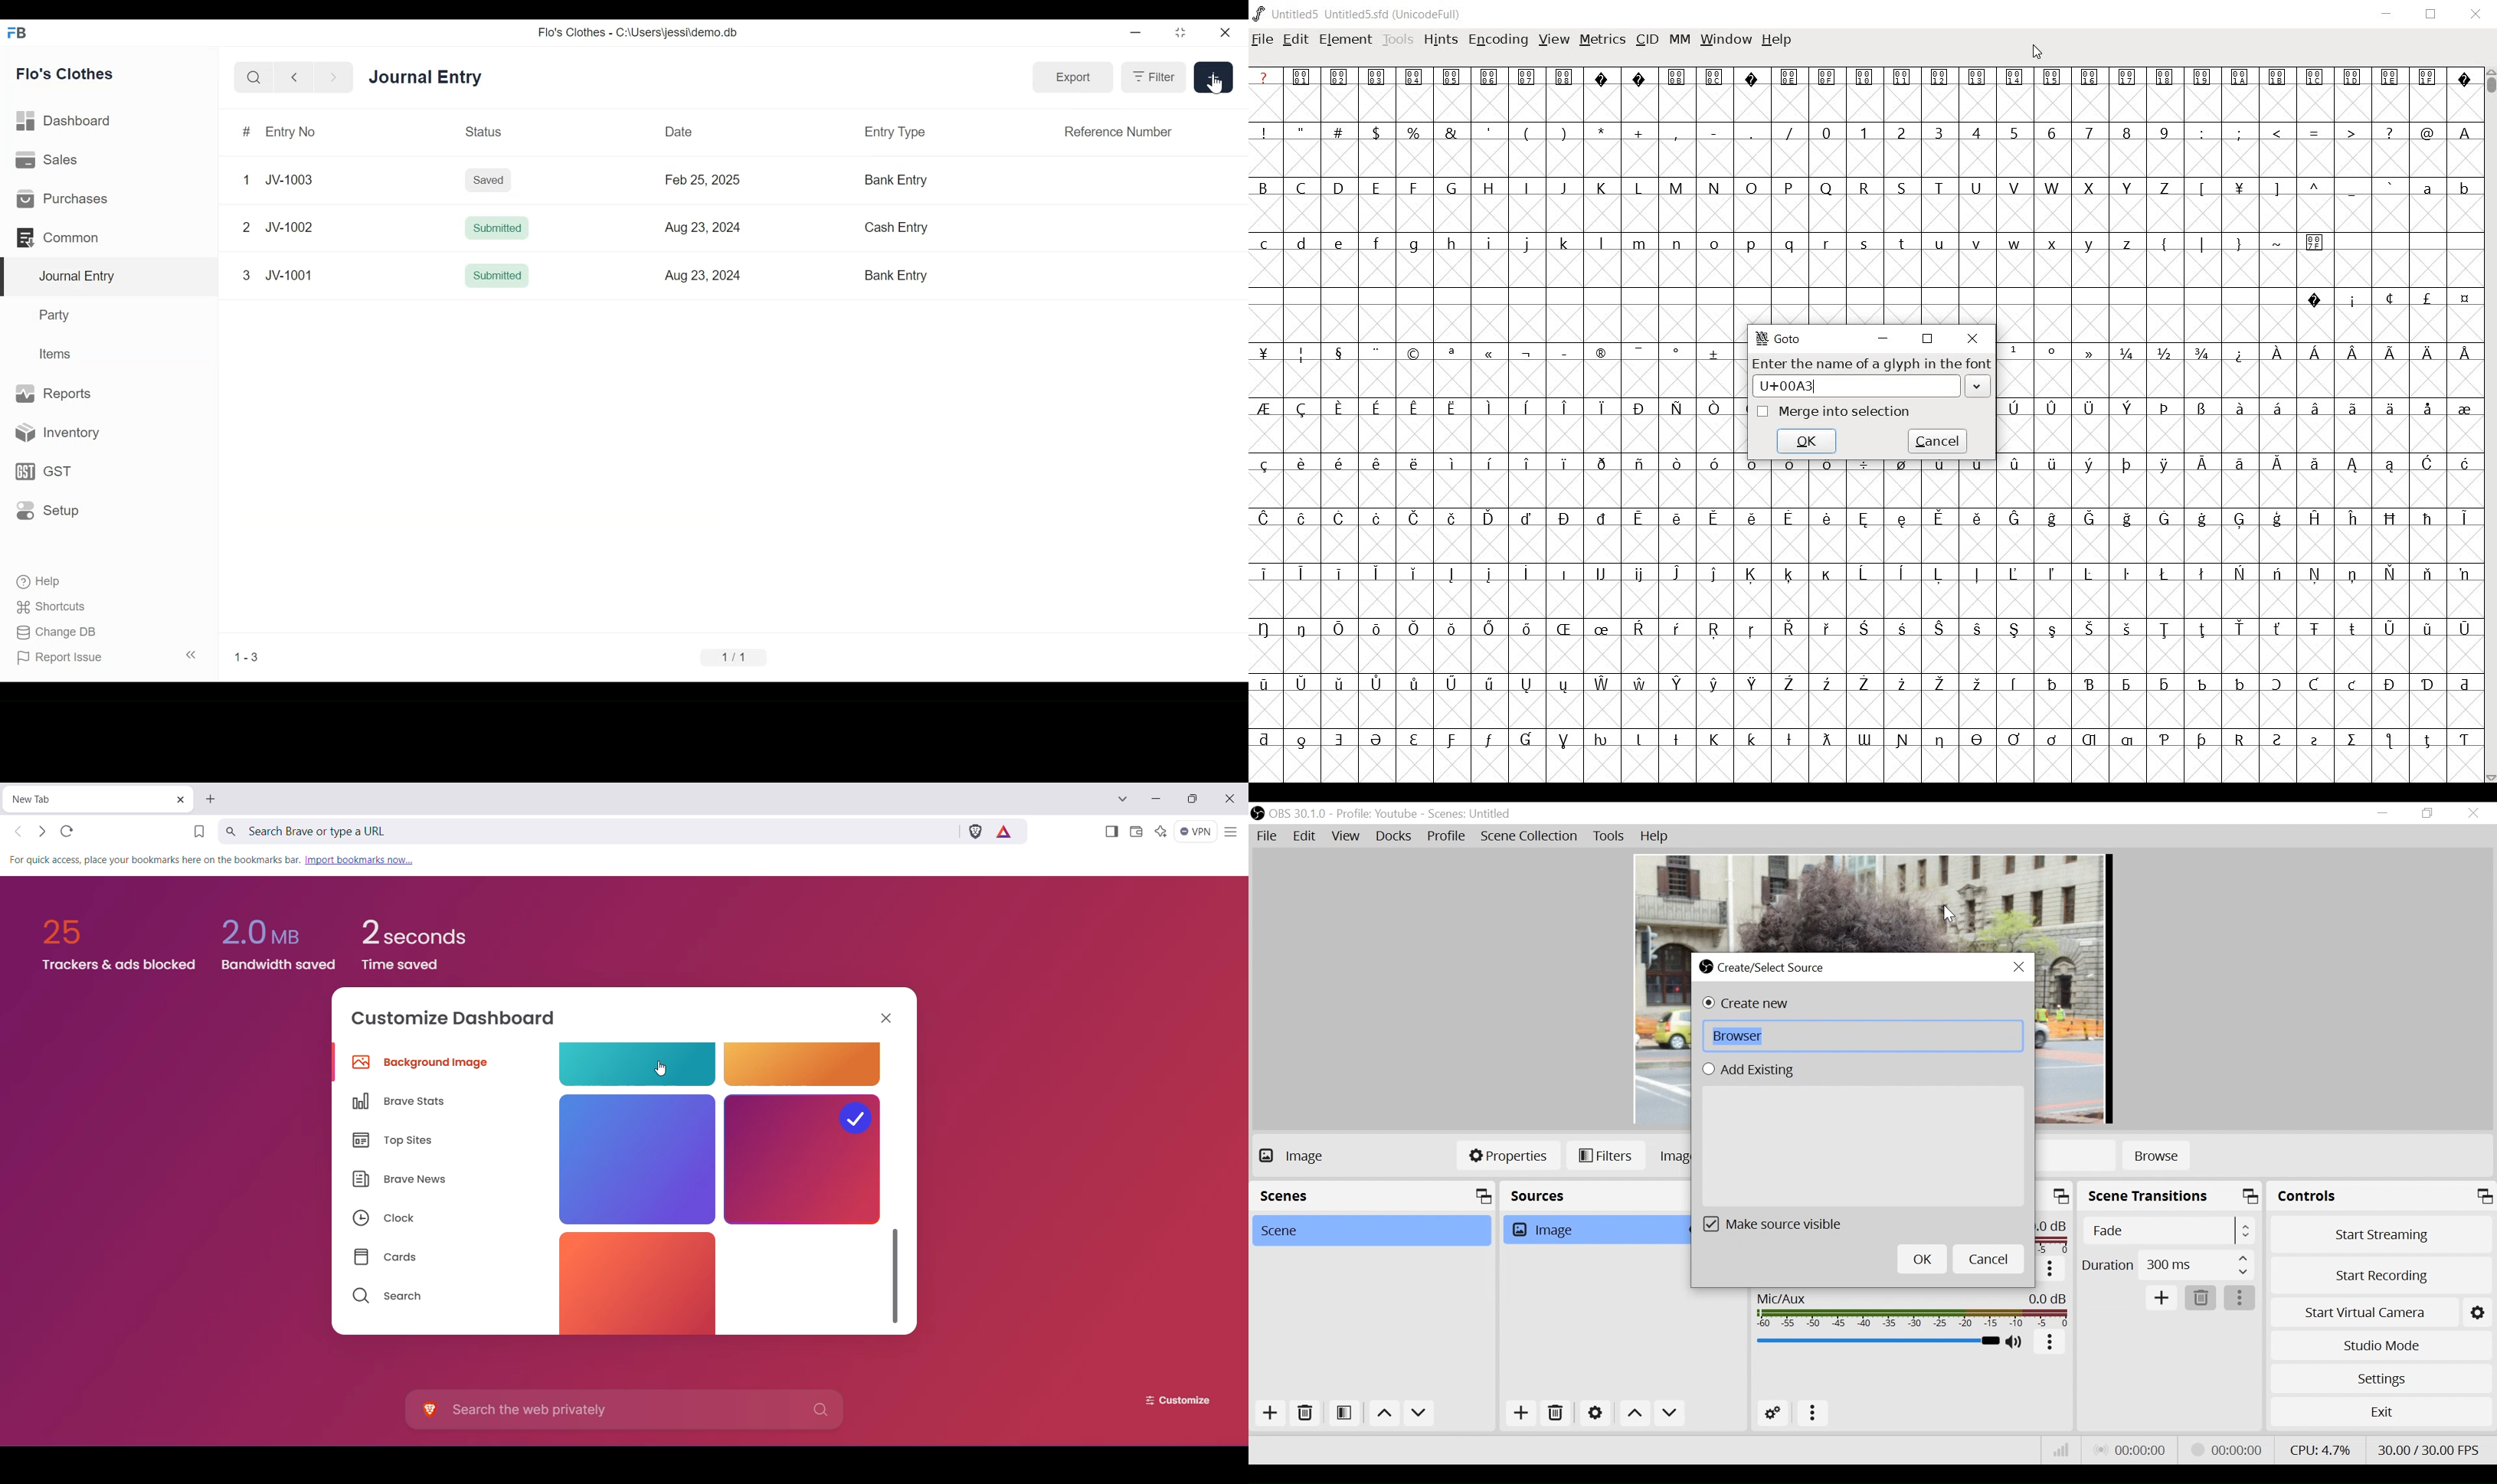  I want to click on Reports, so click(55, 393).